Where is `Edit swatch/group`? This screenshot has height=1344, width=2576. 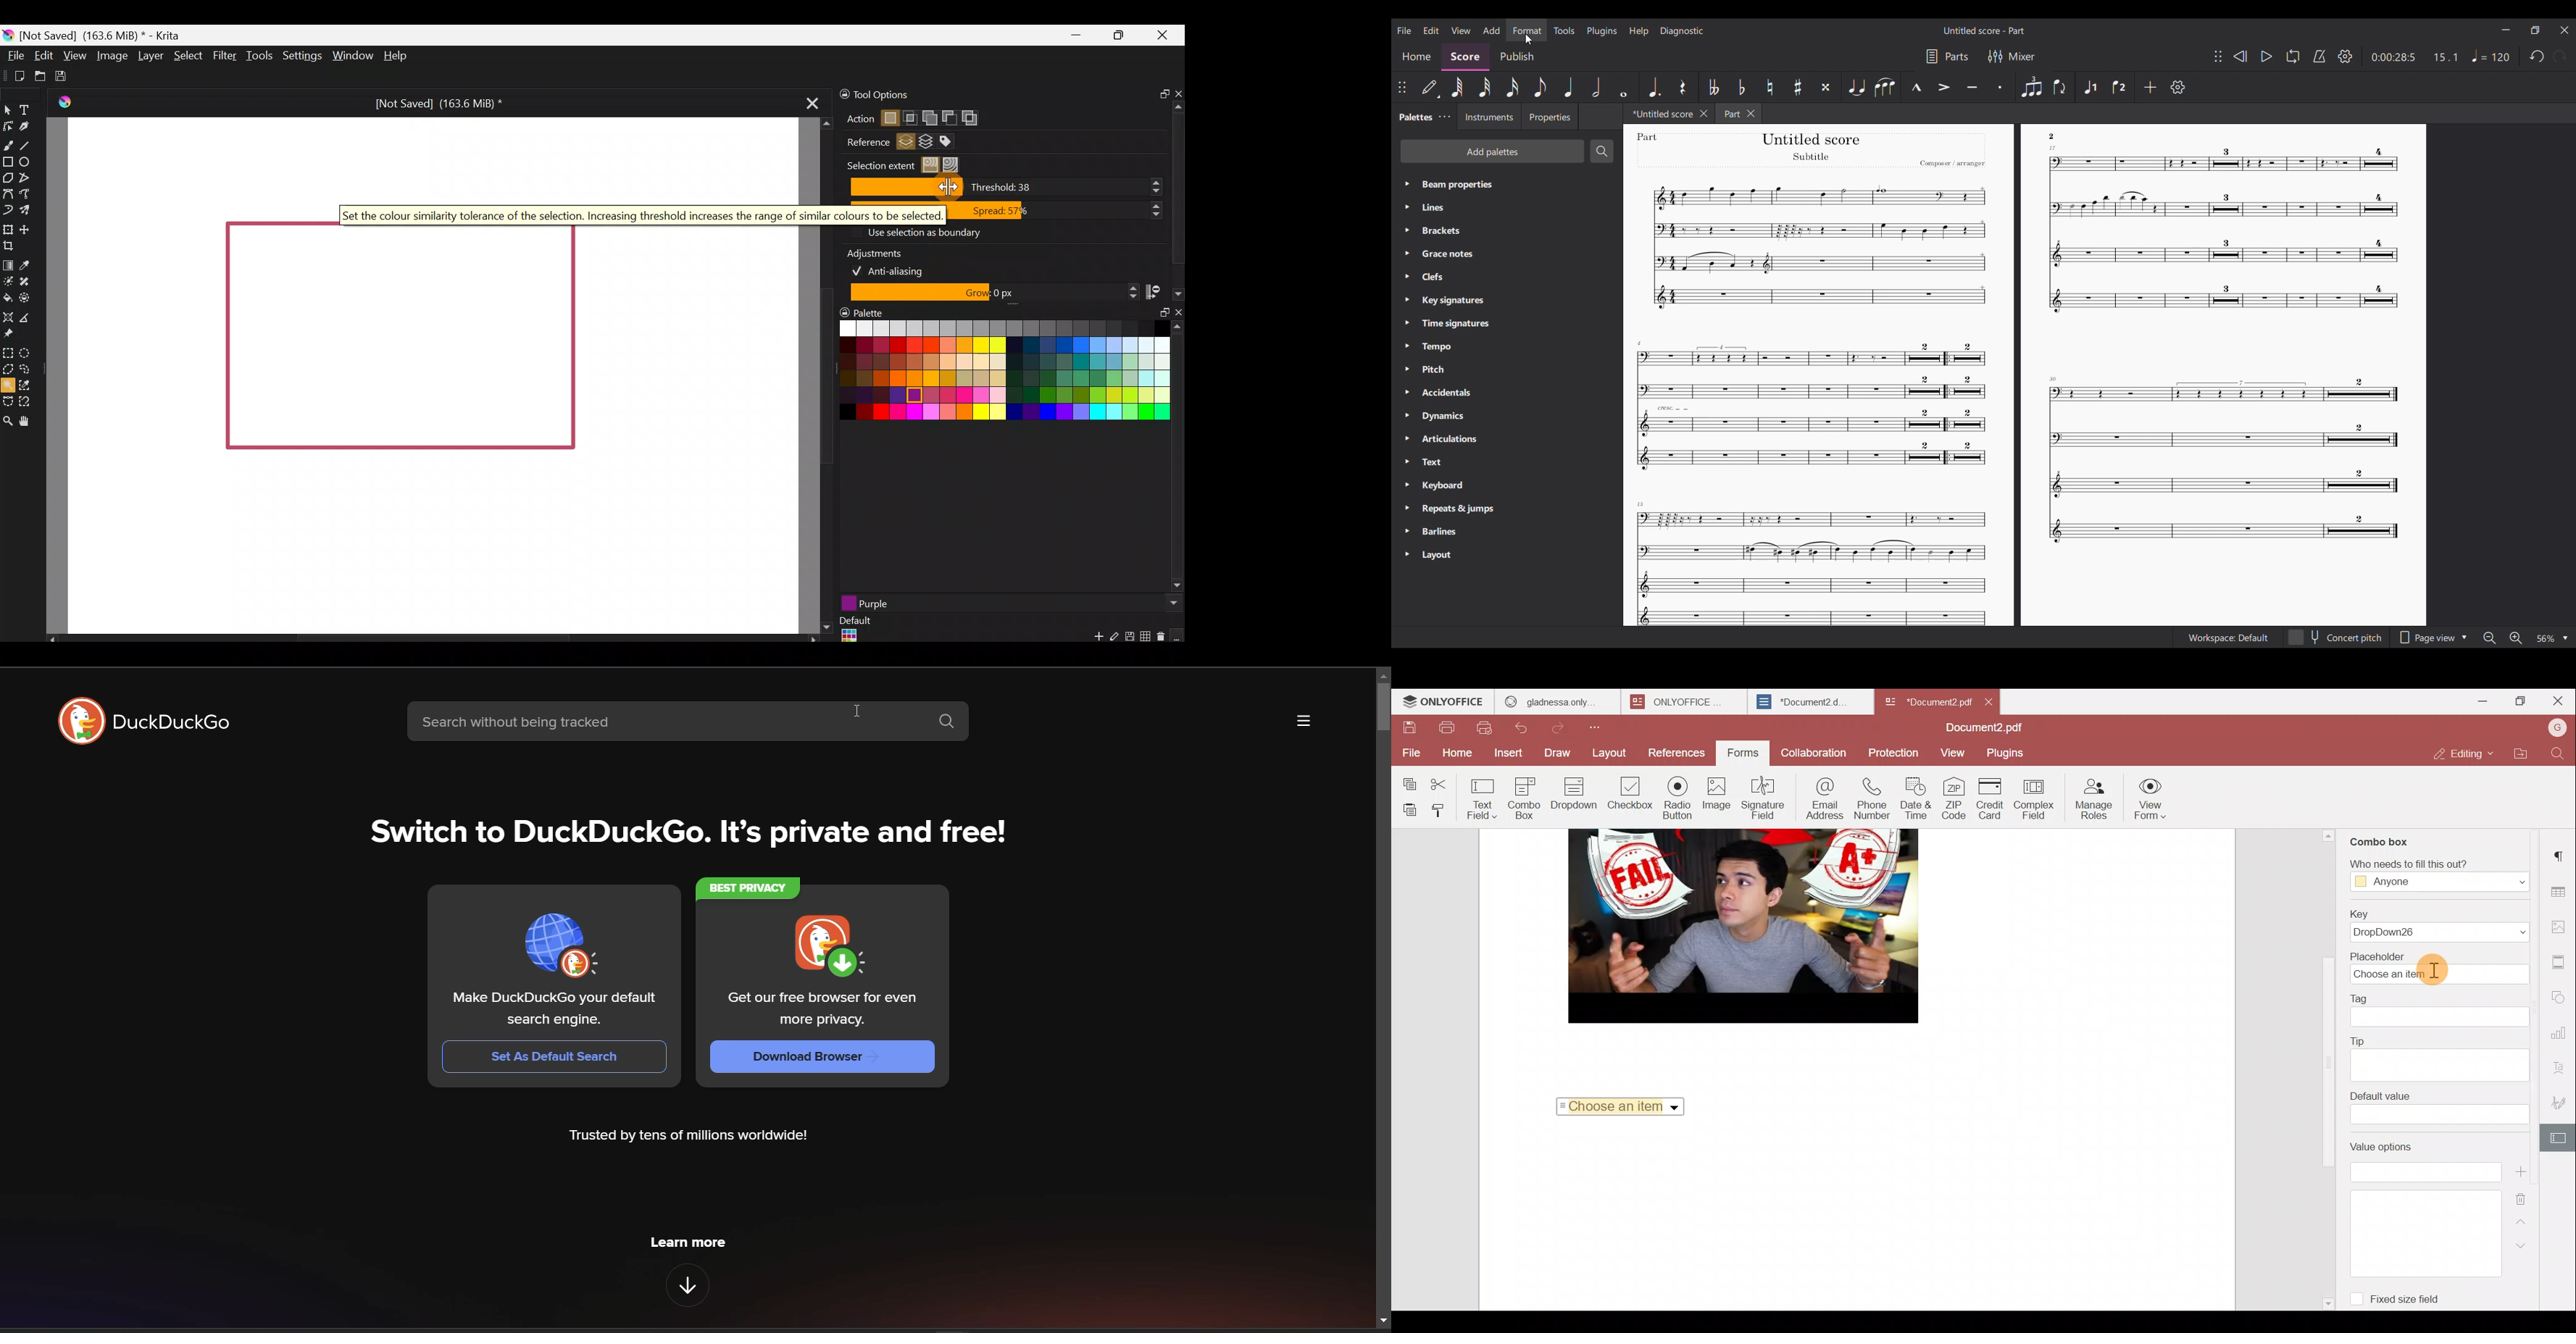 Edit swatch/group is located at coordinates (1115, 640).